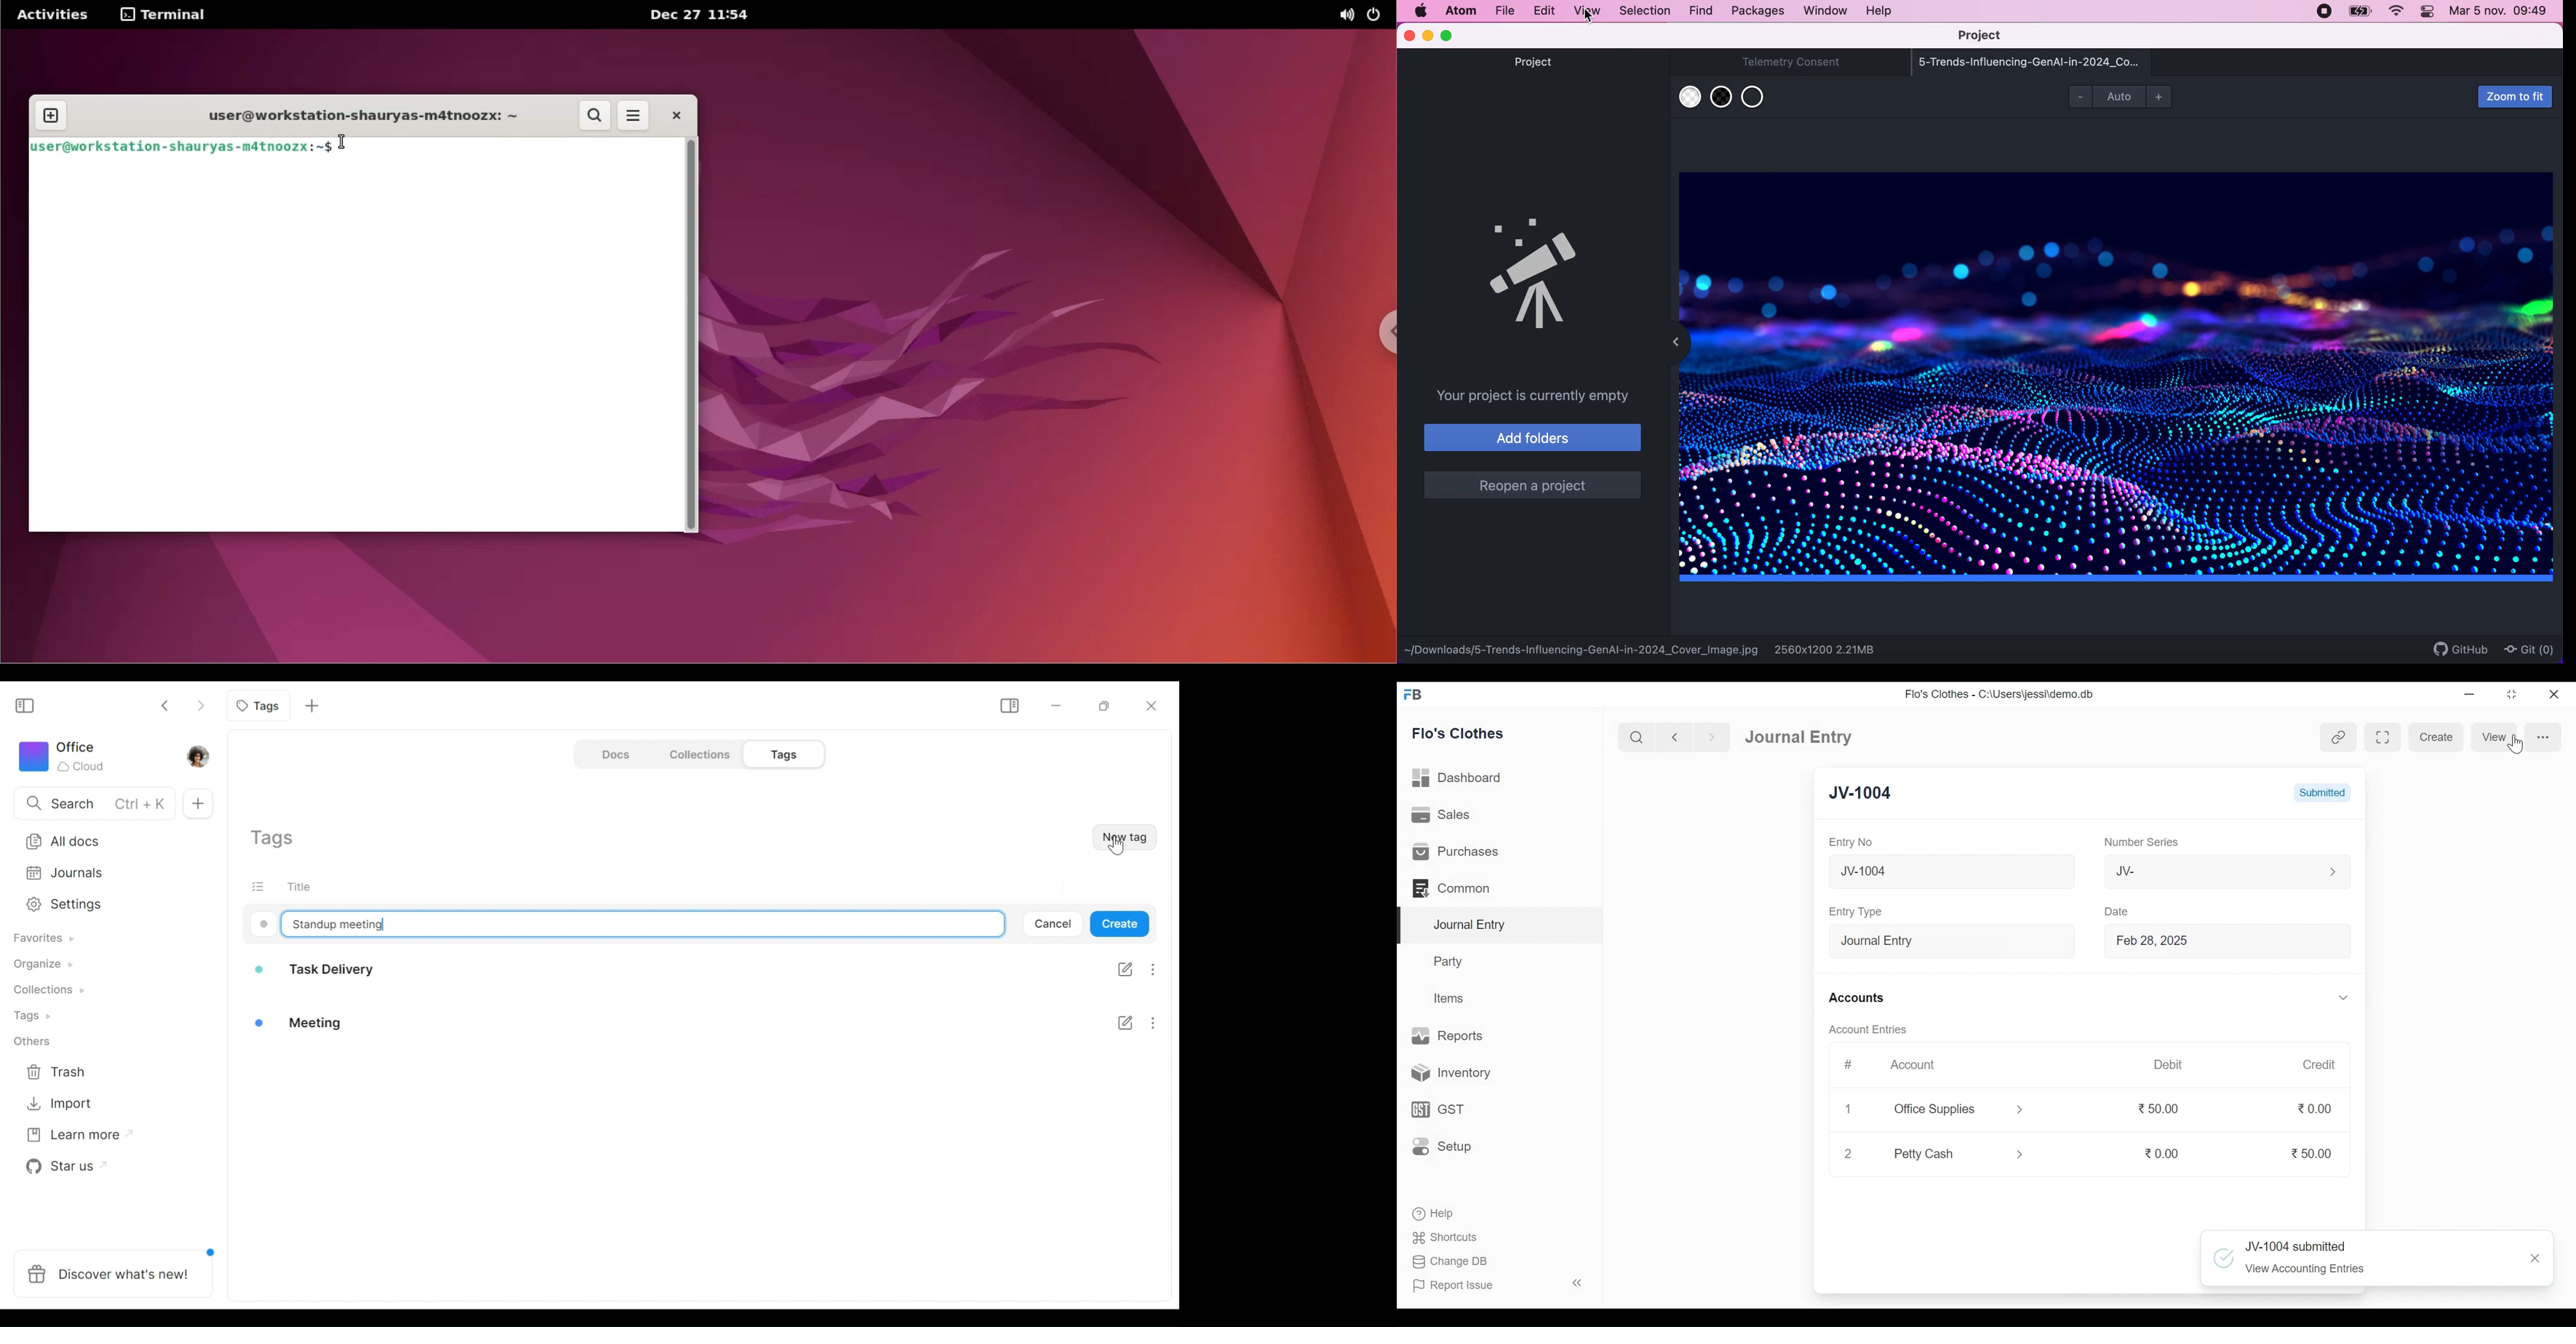 The height and width of the screenshot is (1344, 2576). I want to click on #, so click(1849, 1063).